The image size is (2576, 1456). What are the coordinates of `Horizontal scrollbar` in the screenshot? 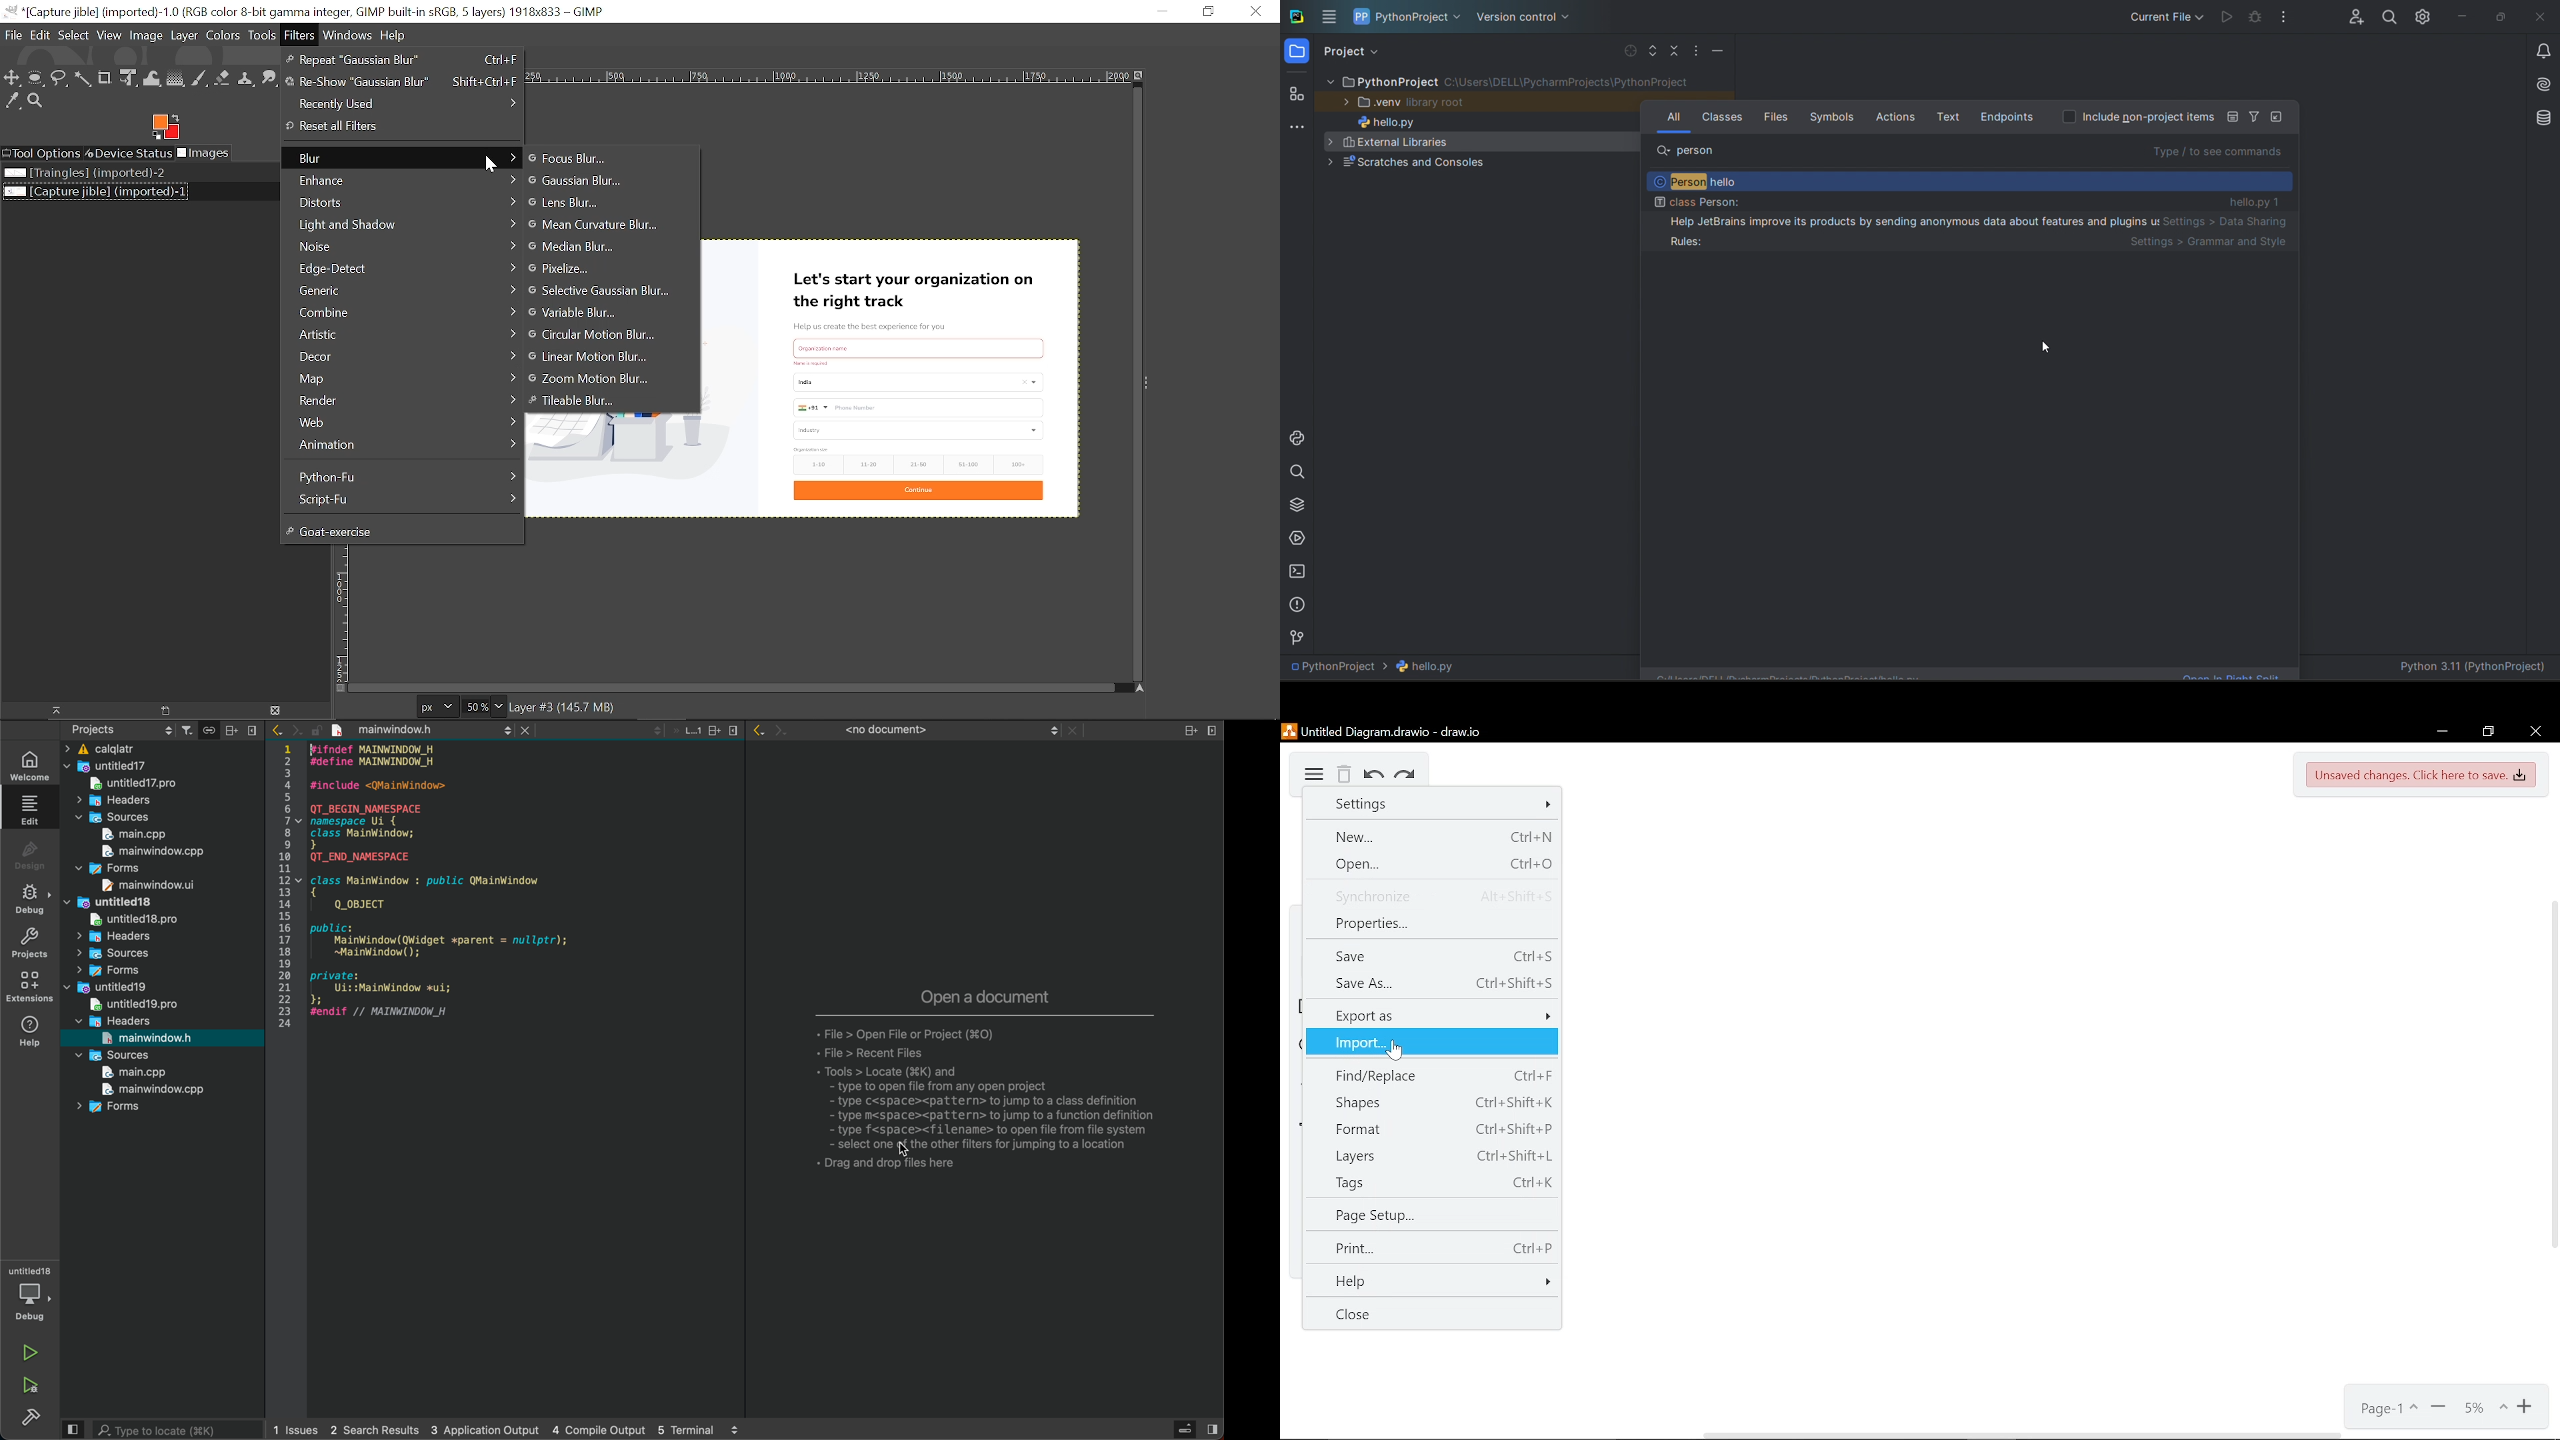 It's located at (2022, 1435).